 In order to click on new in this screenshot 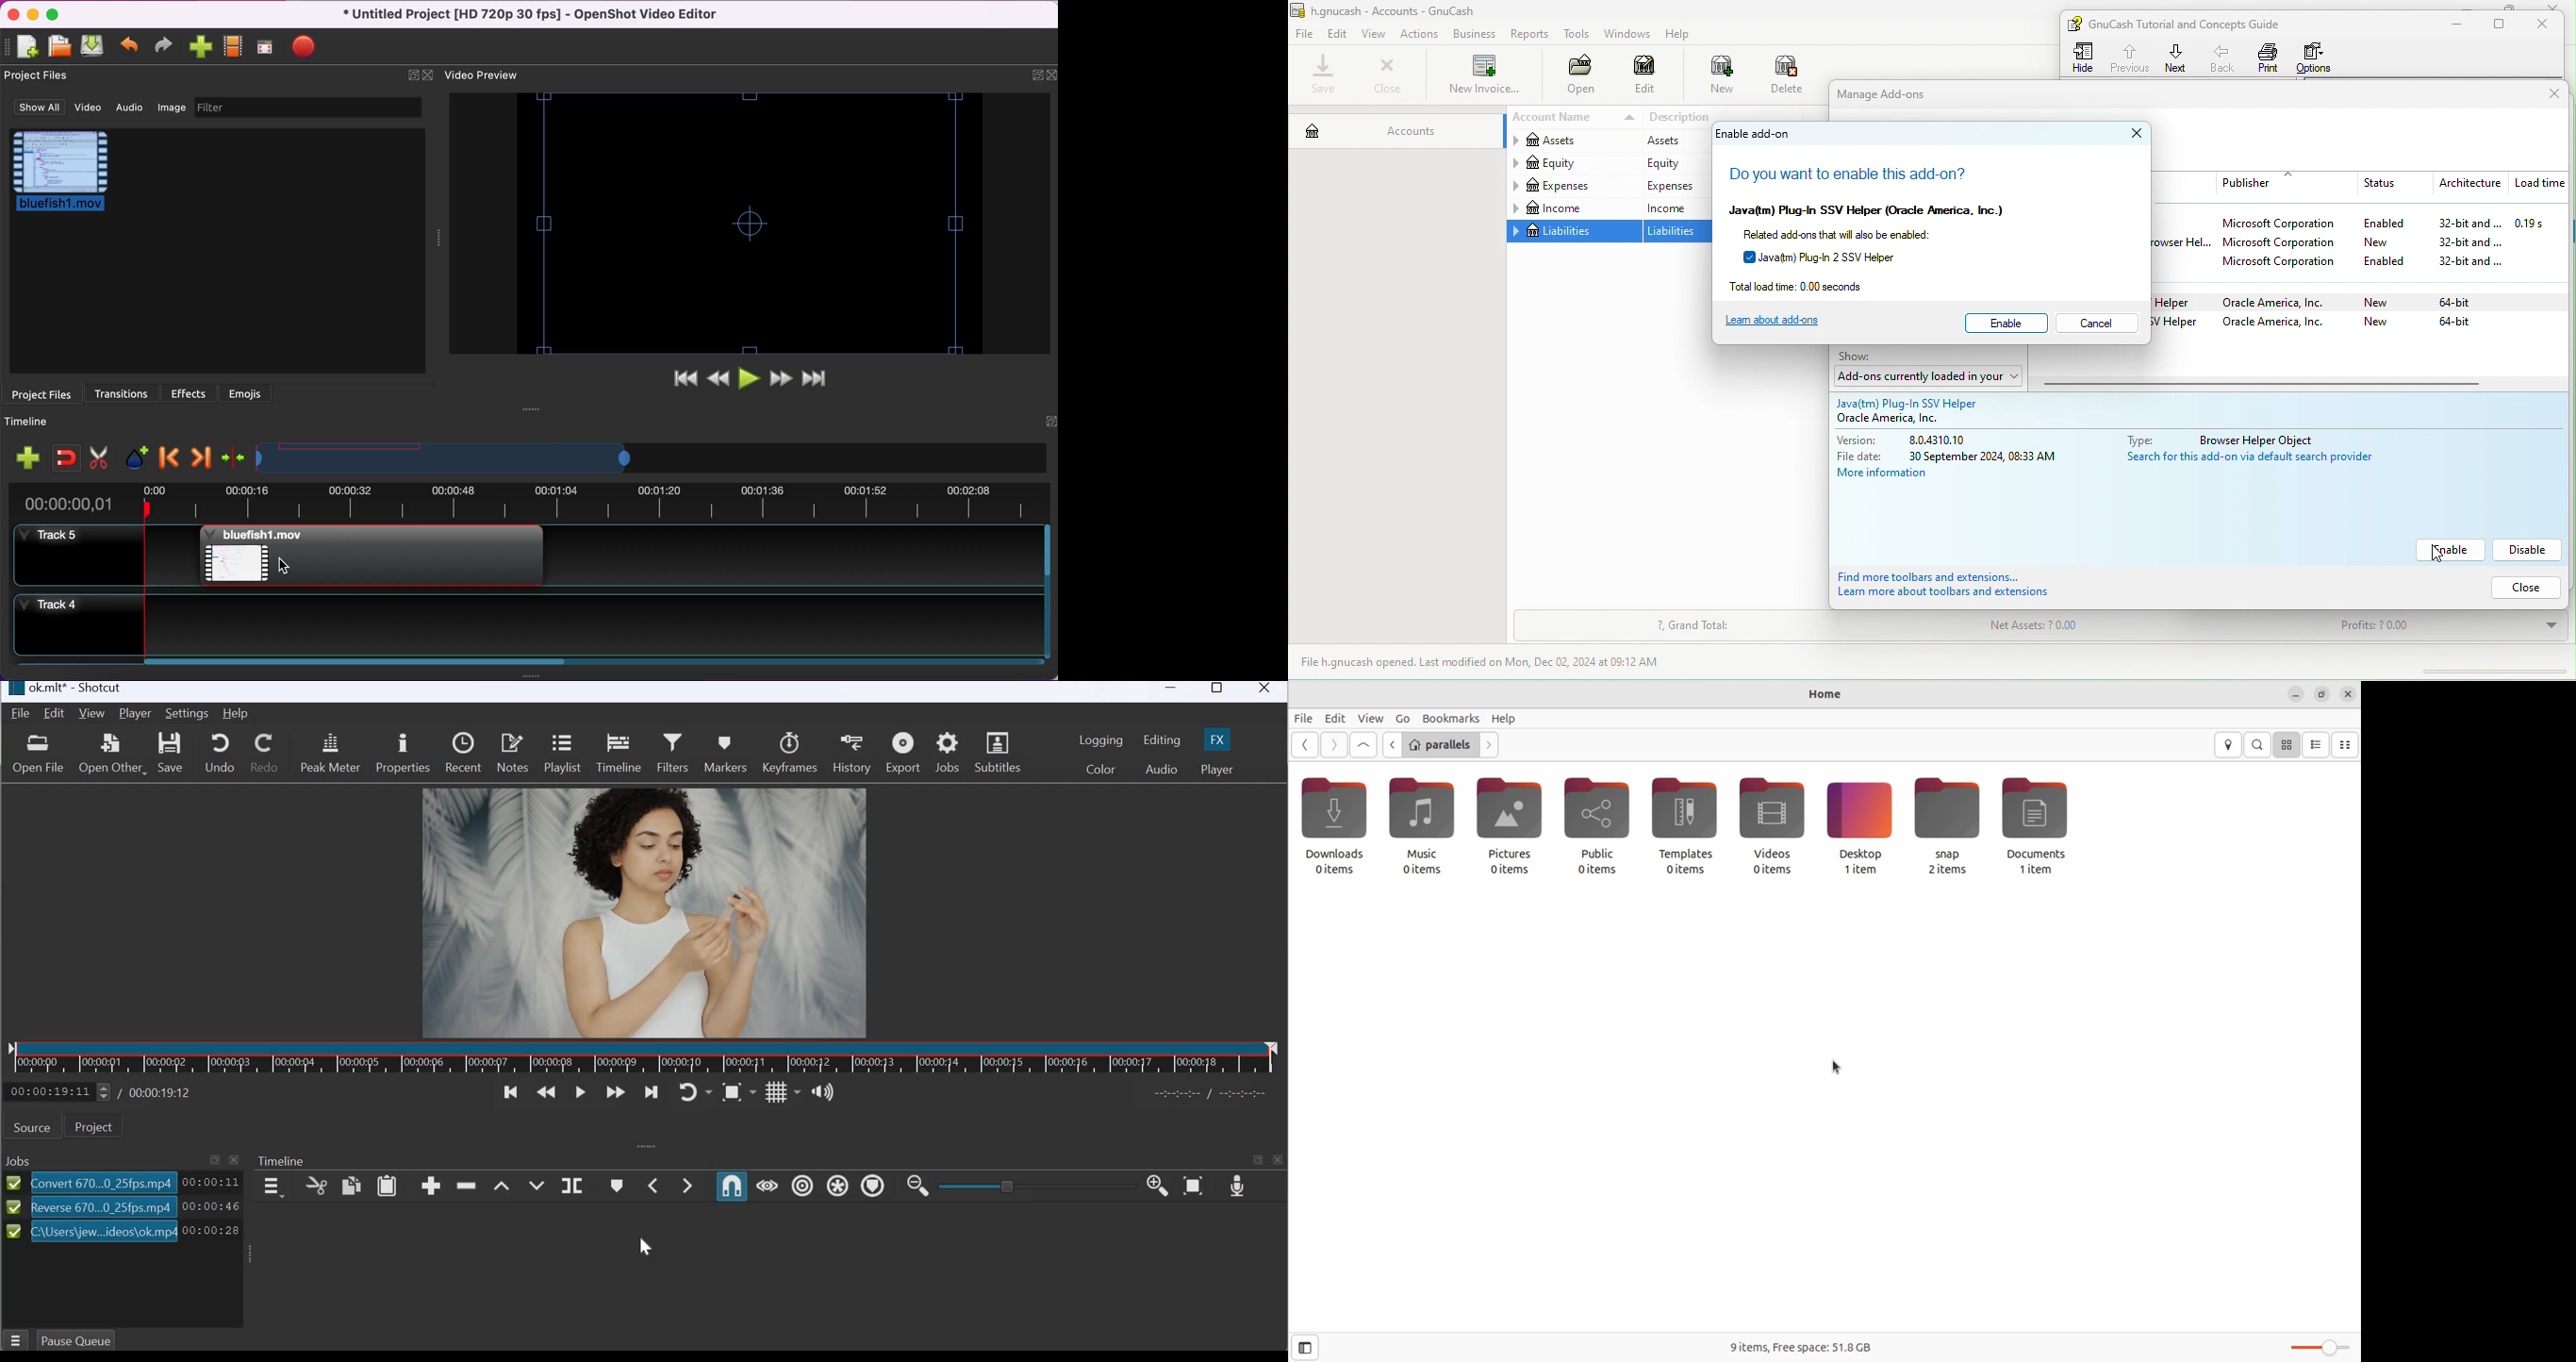, I will do `click(1712, 76)`.